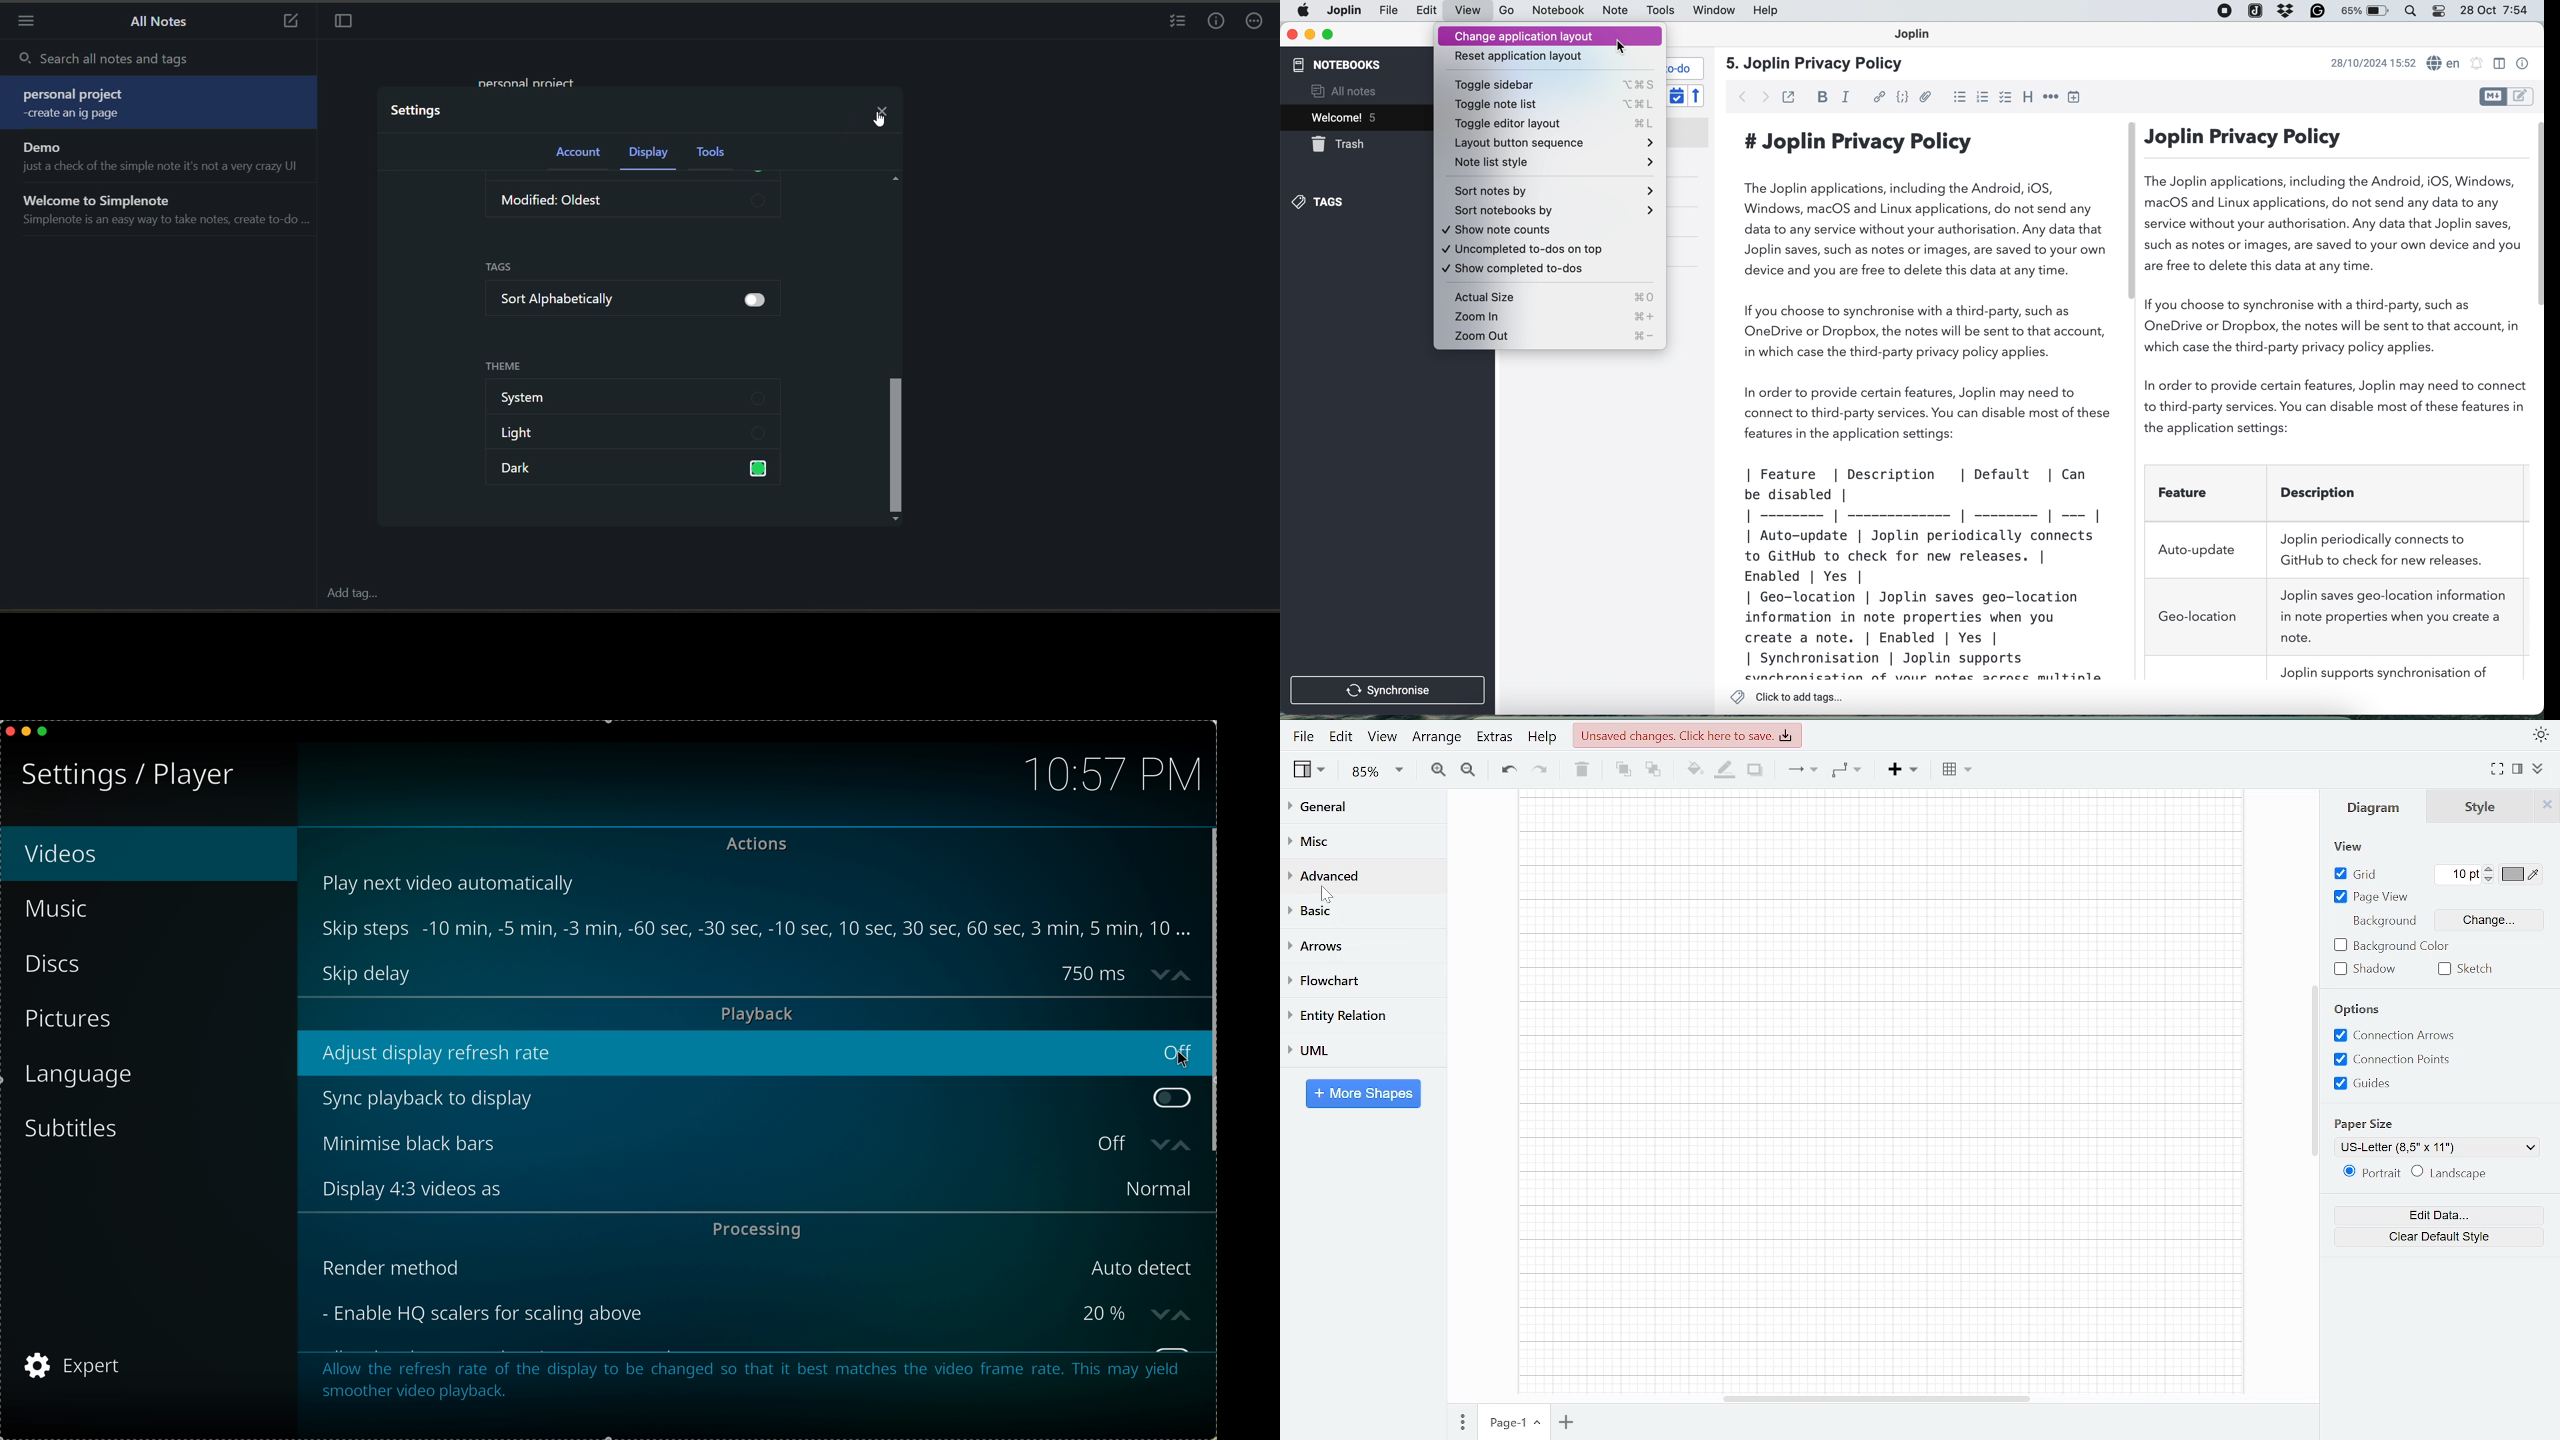 This screenshot has width=2576, height=1456. What do you see at coordinates (1552, 316) in the screenshot?
I see `zoom in` at bounding box center [1552, 316].